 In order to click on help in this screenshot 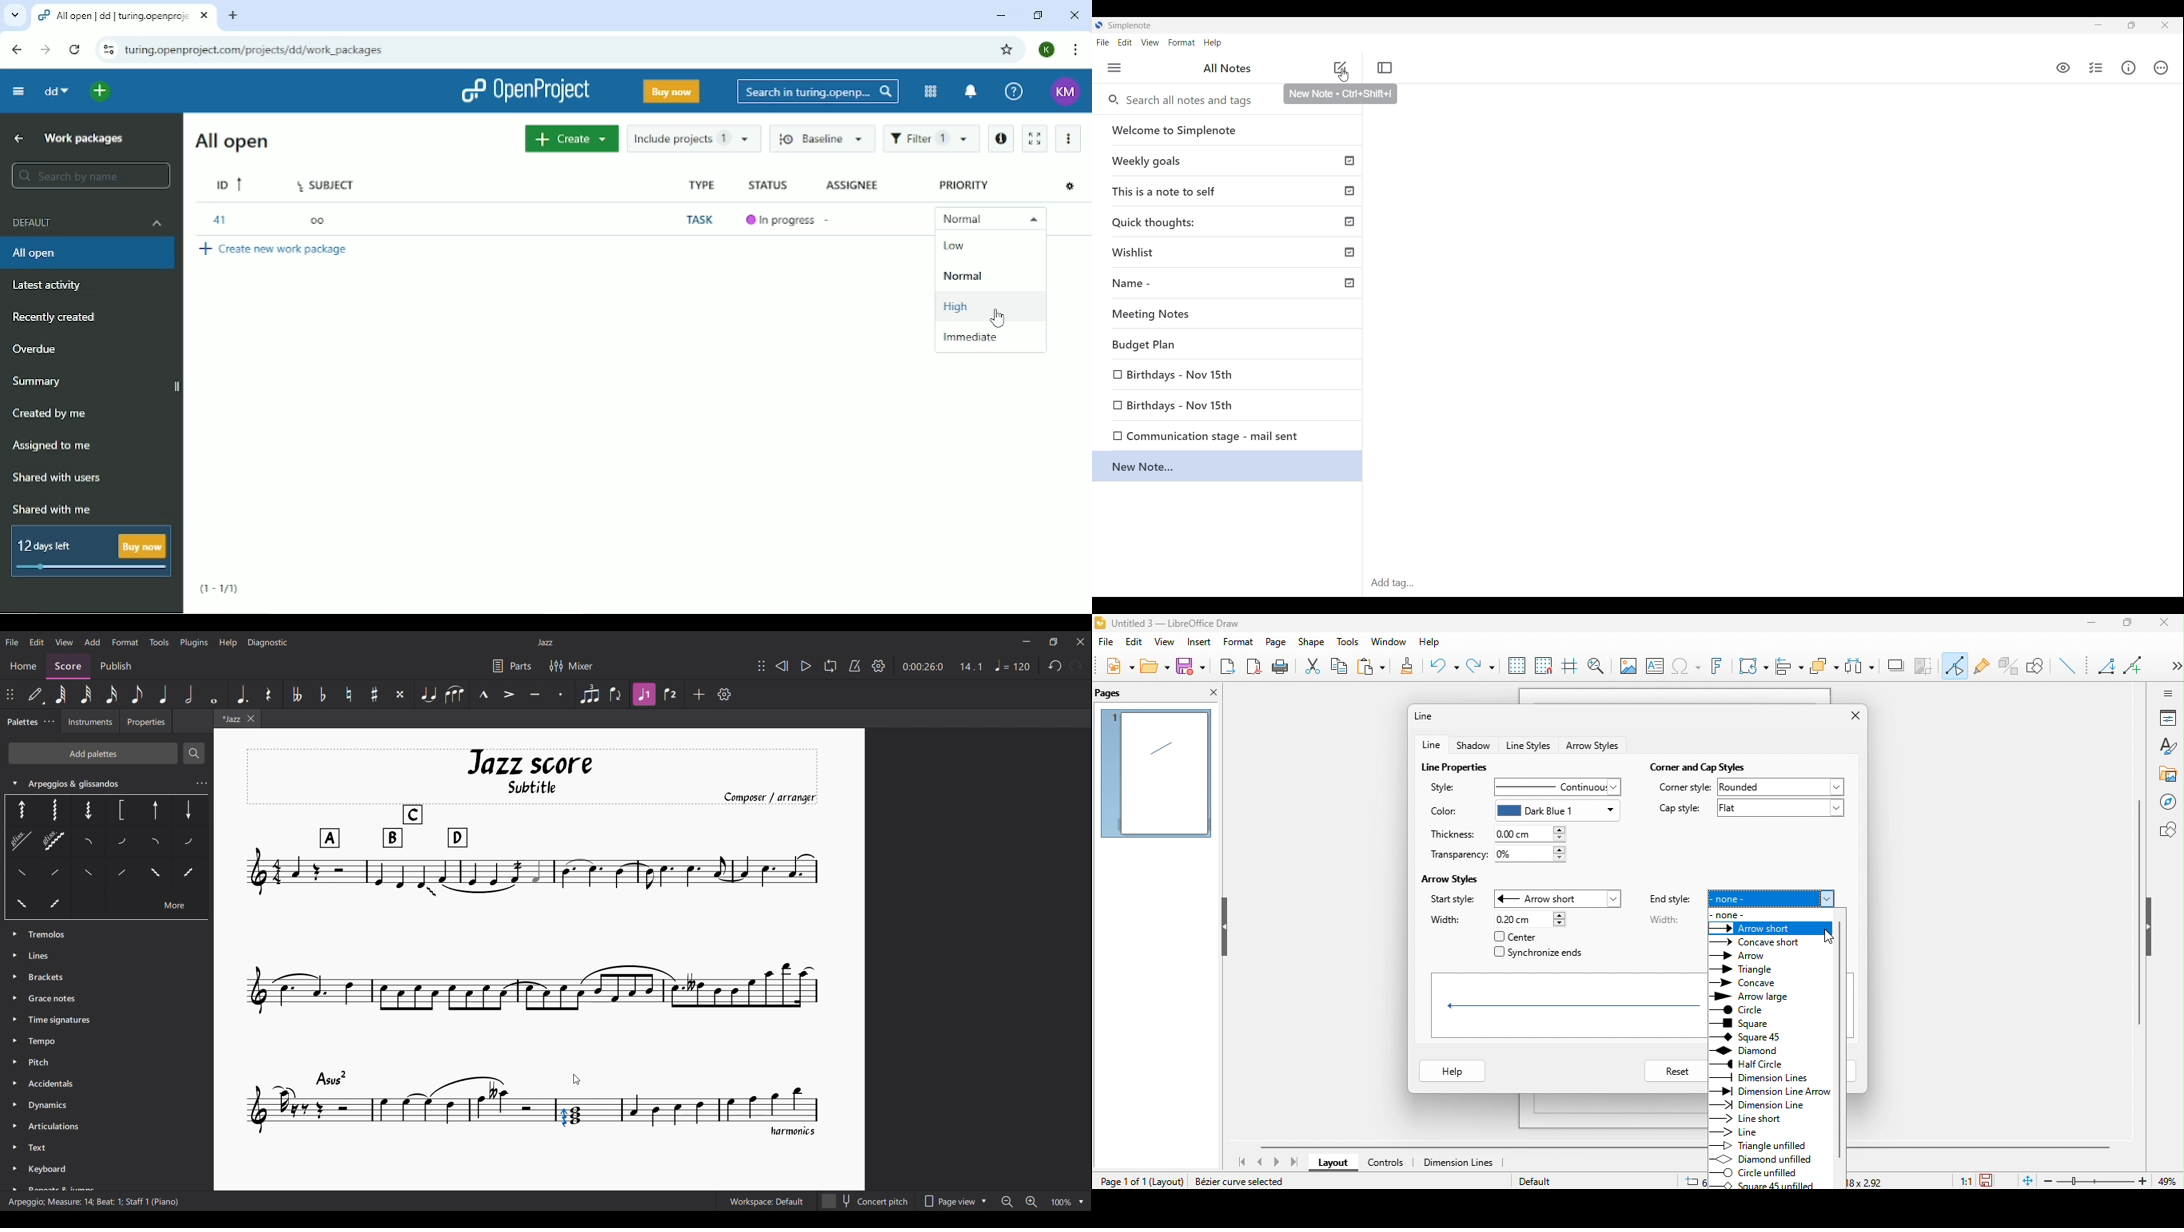, I will do `click(1429, 644)`.